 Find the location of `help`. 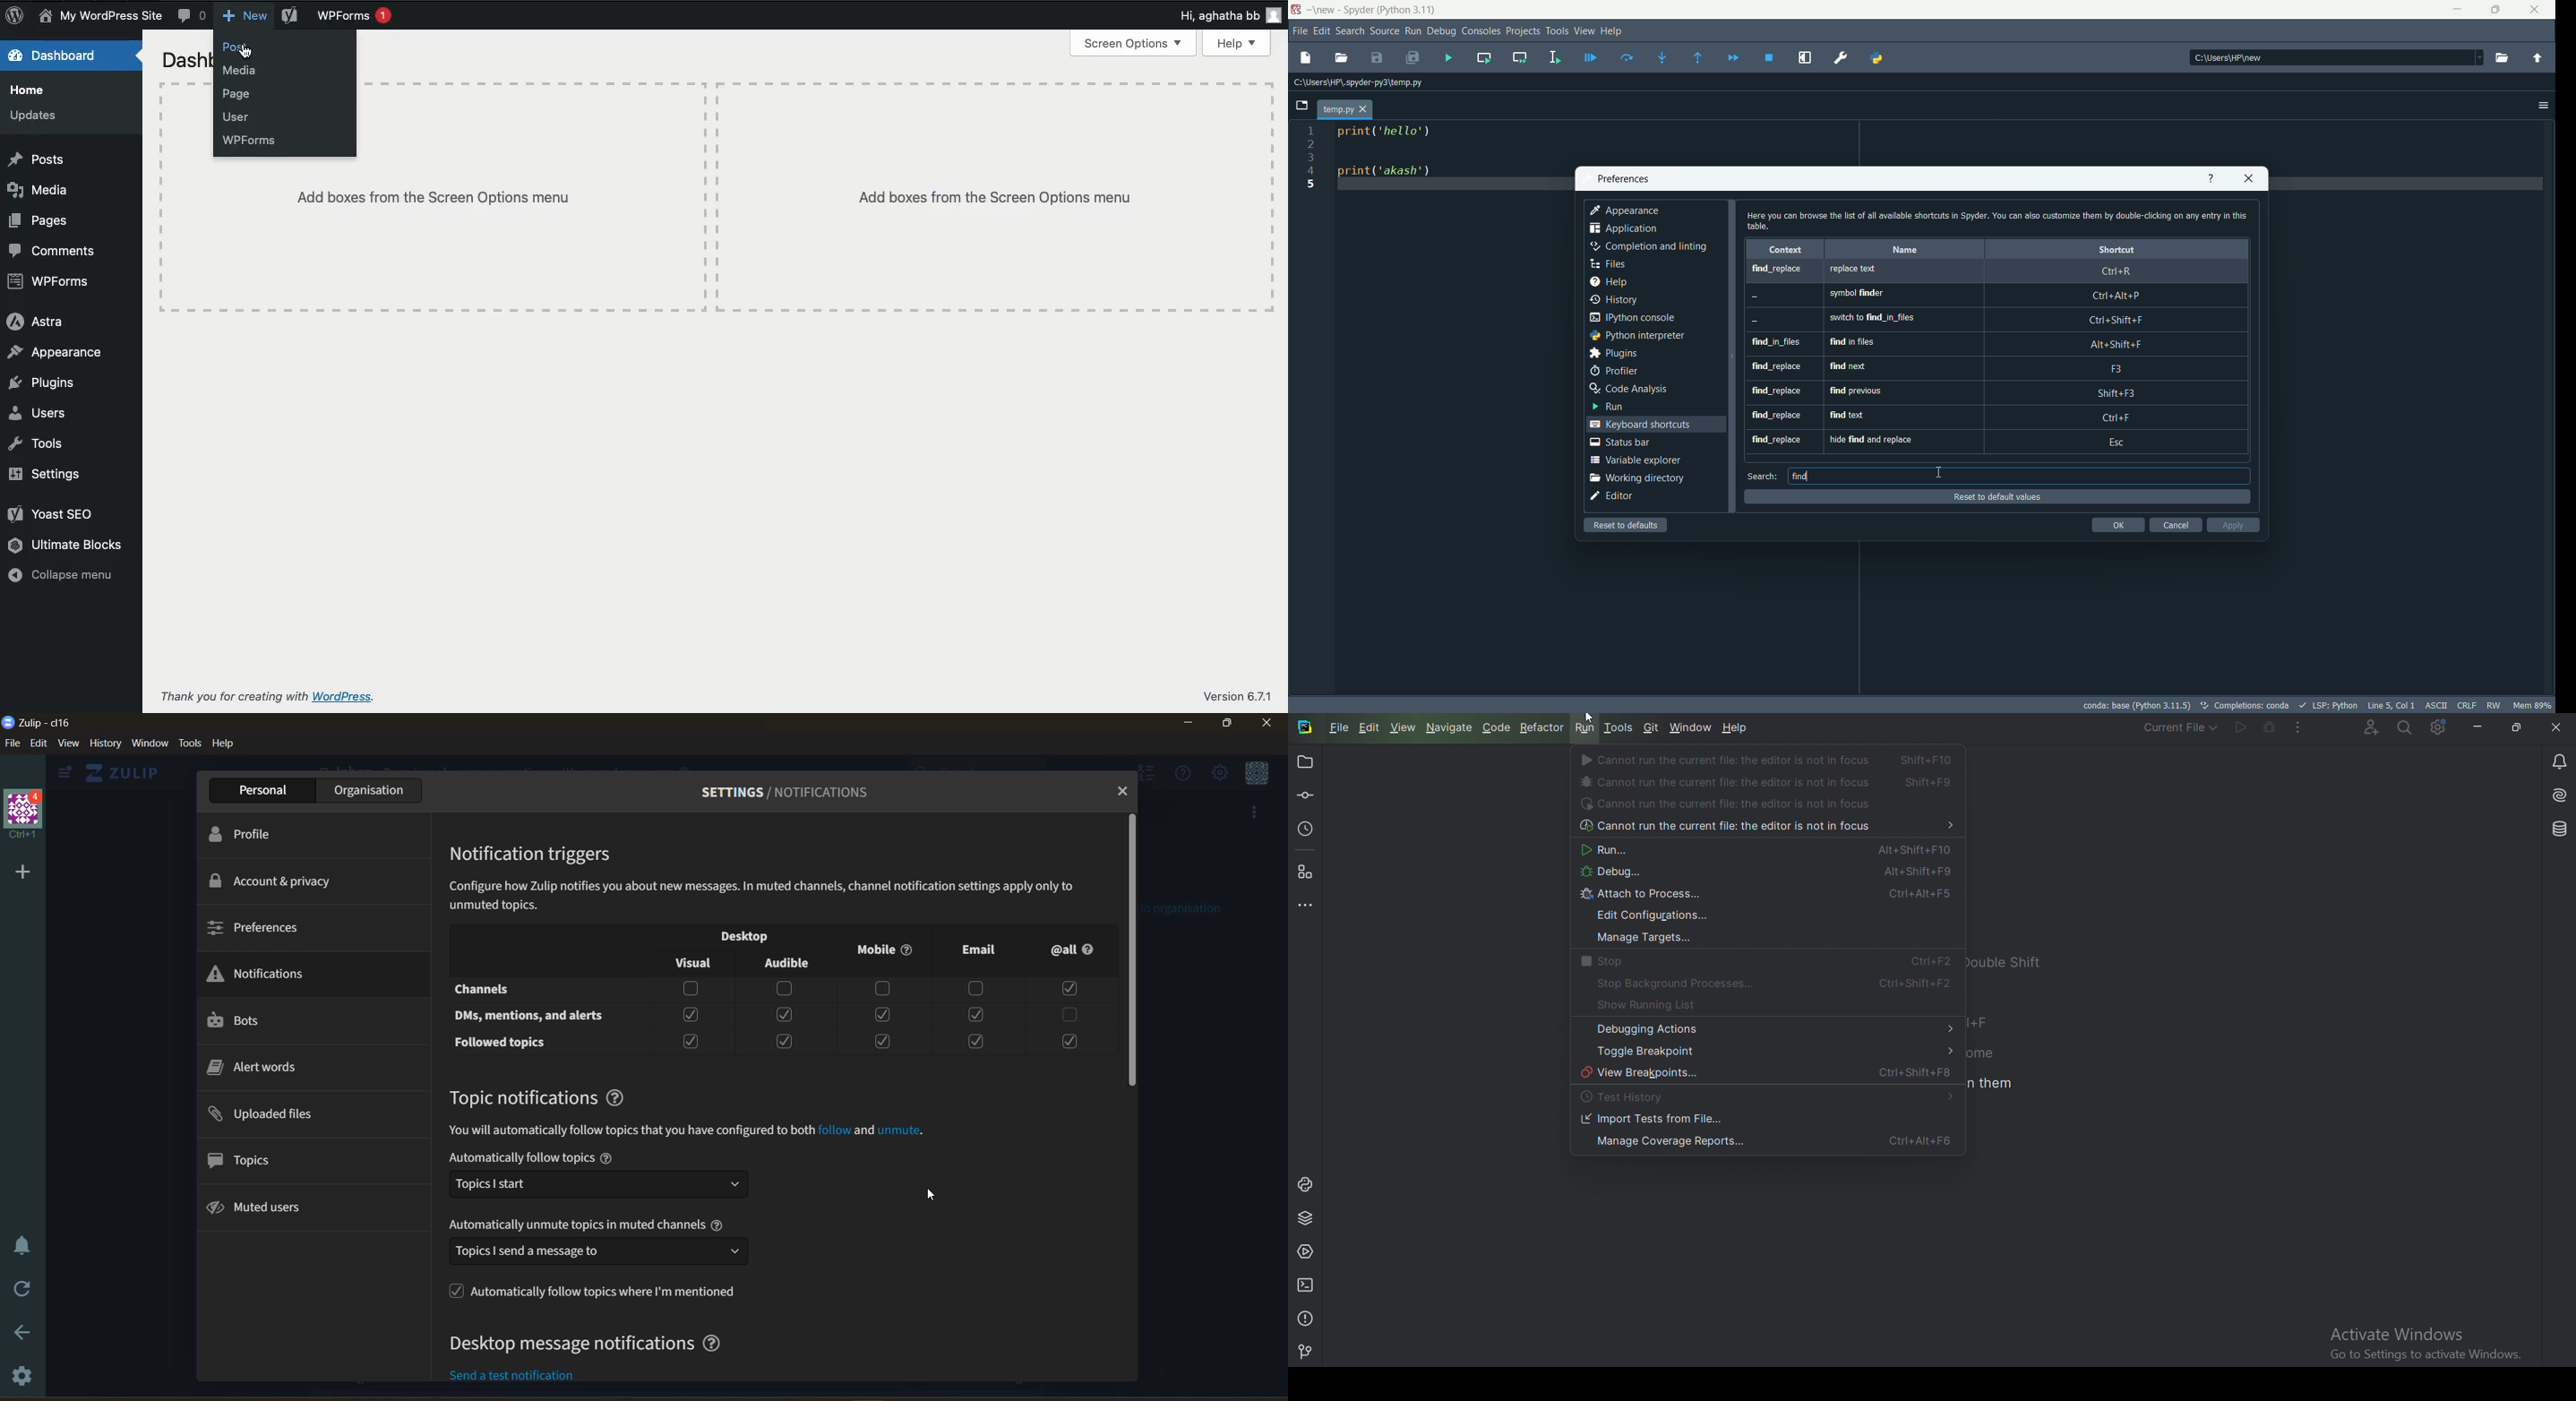

help is located at coordinates (225, 745).